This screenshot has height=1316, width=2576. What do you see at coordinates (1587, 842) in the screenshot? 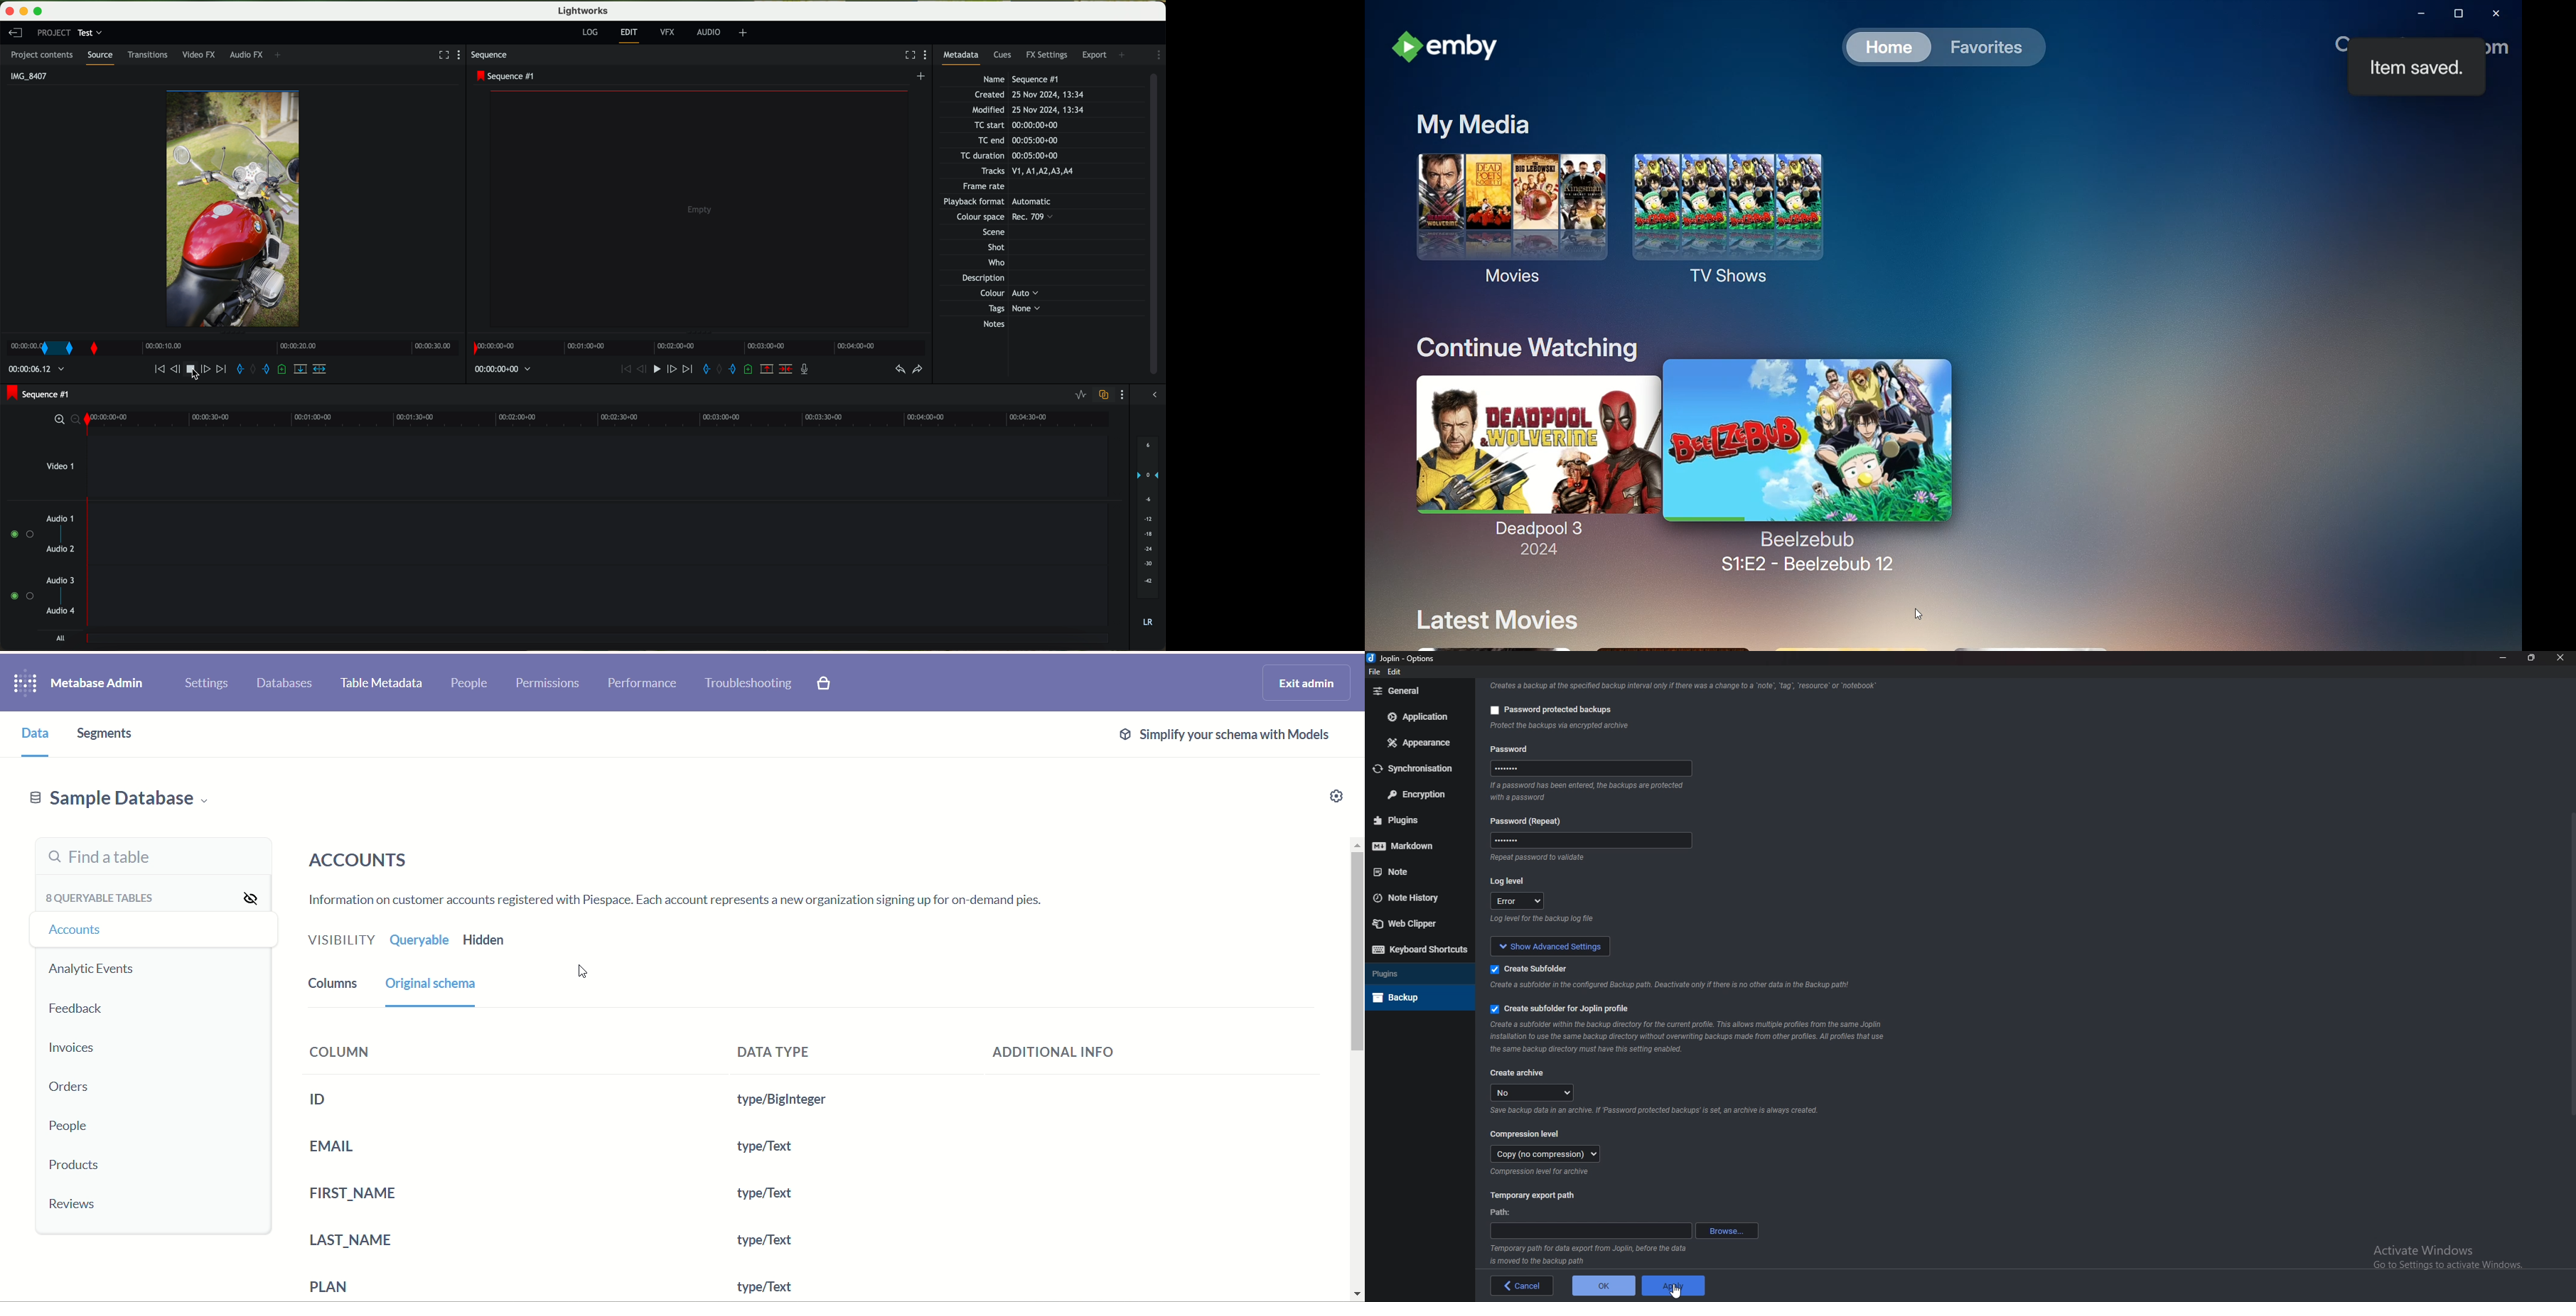
I see `password` at bounding box center [1587, 842].